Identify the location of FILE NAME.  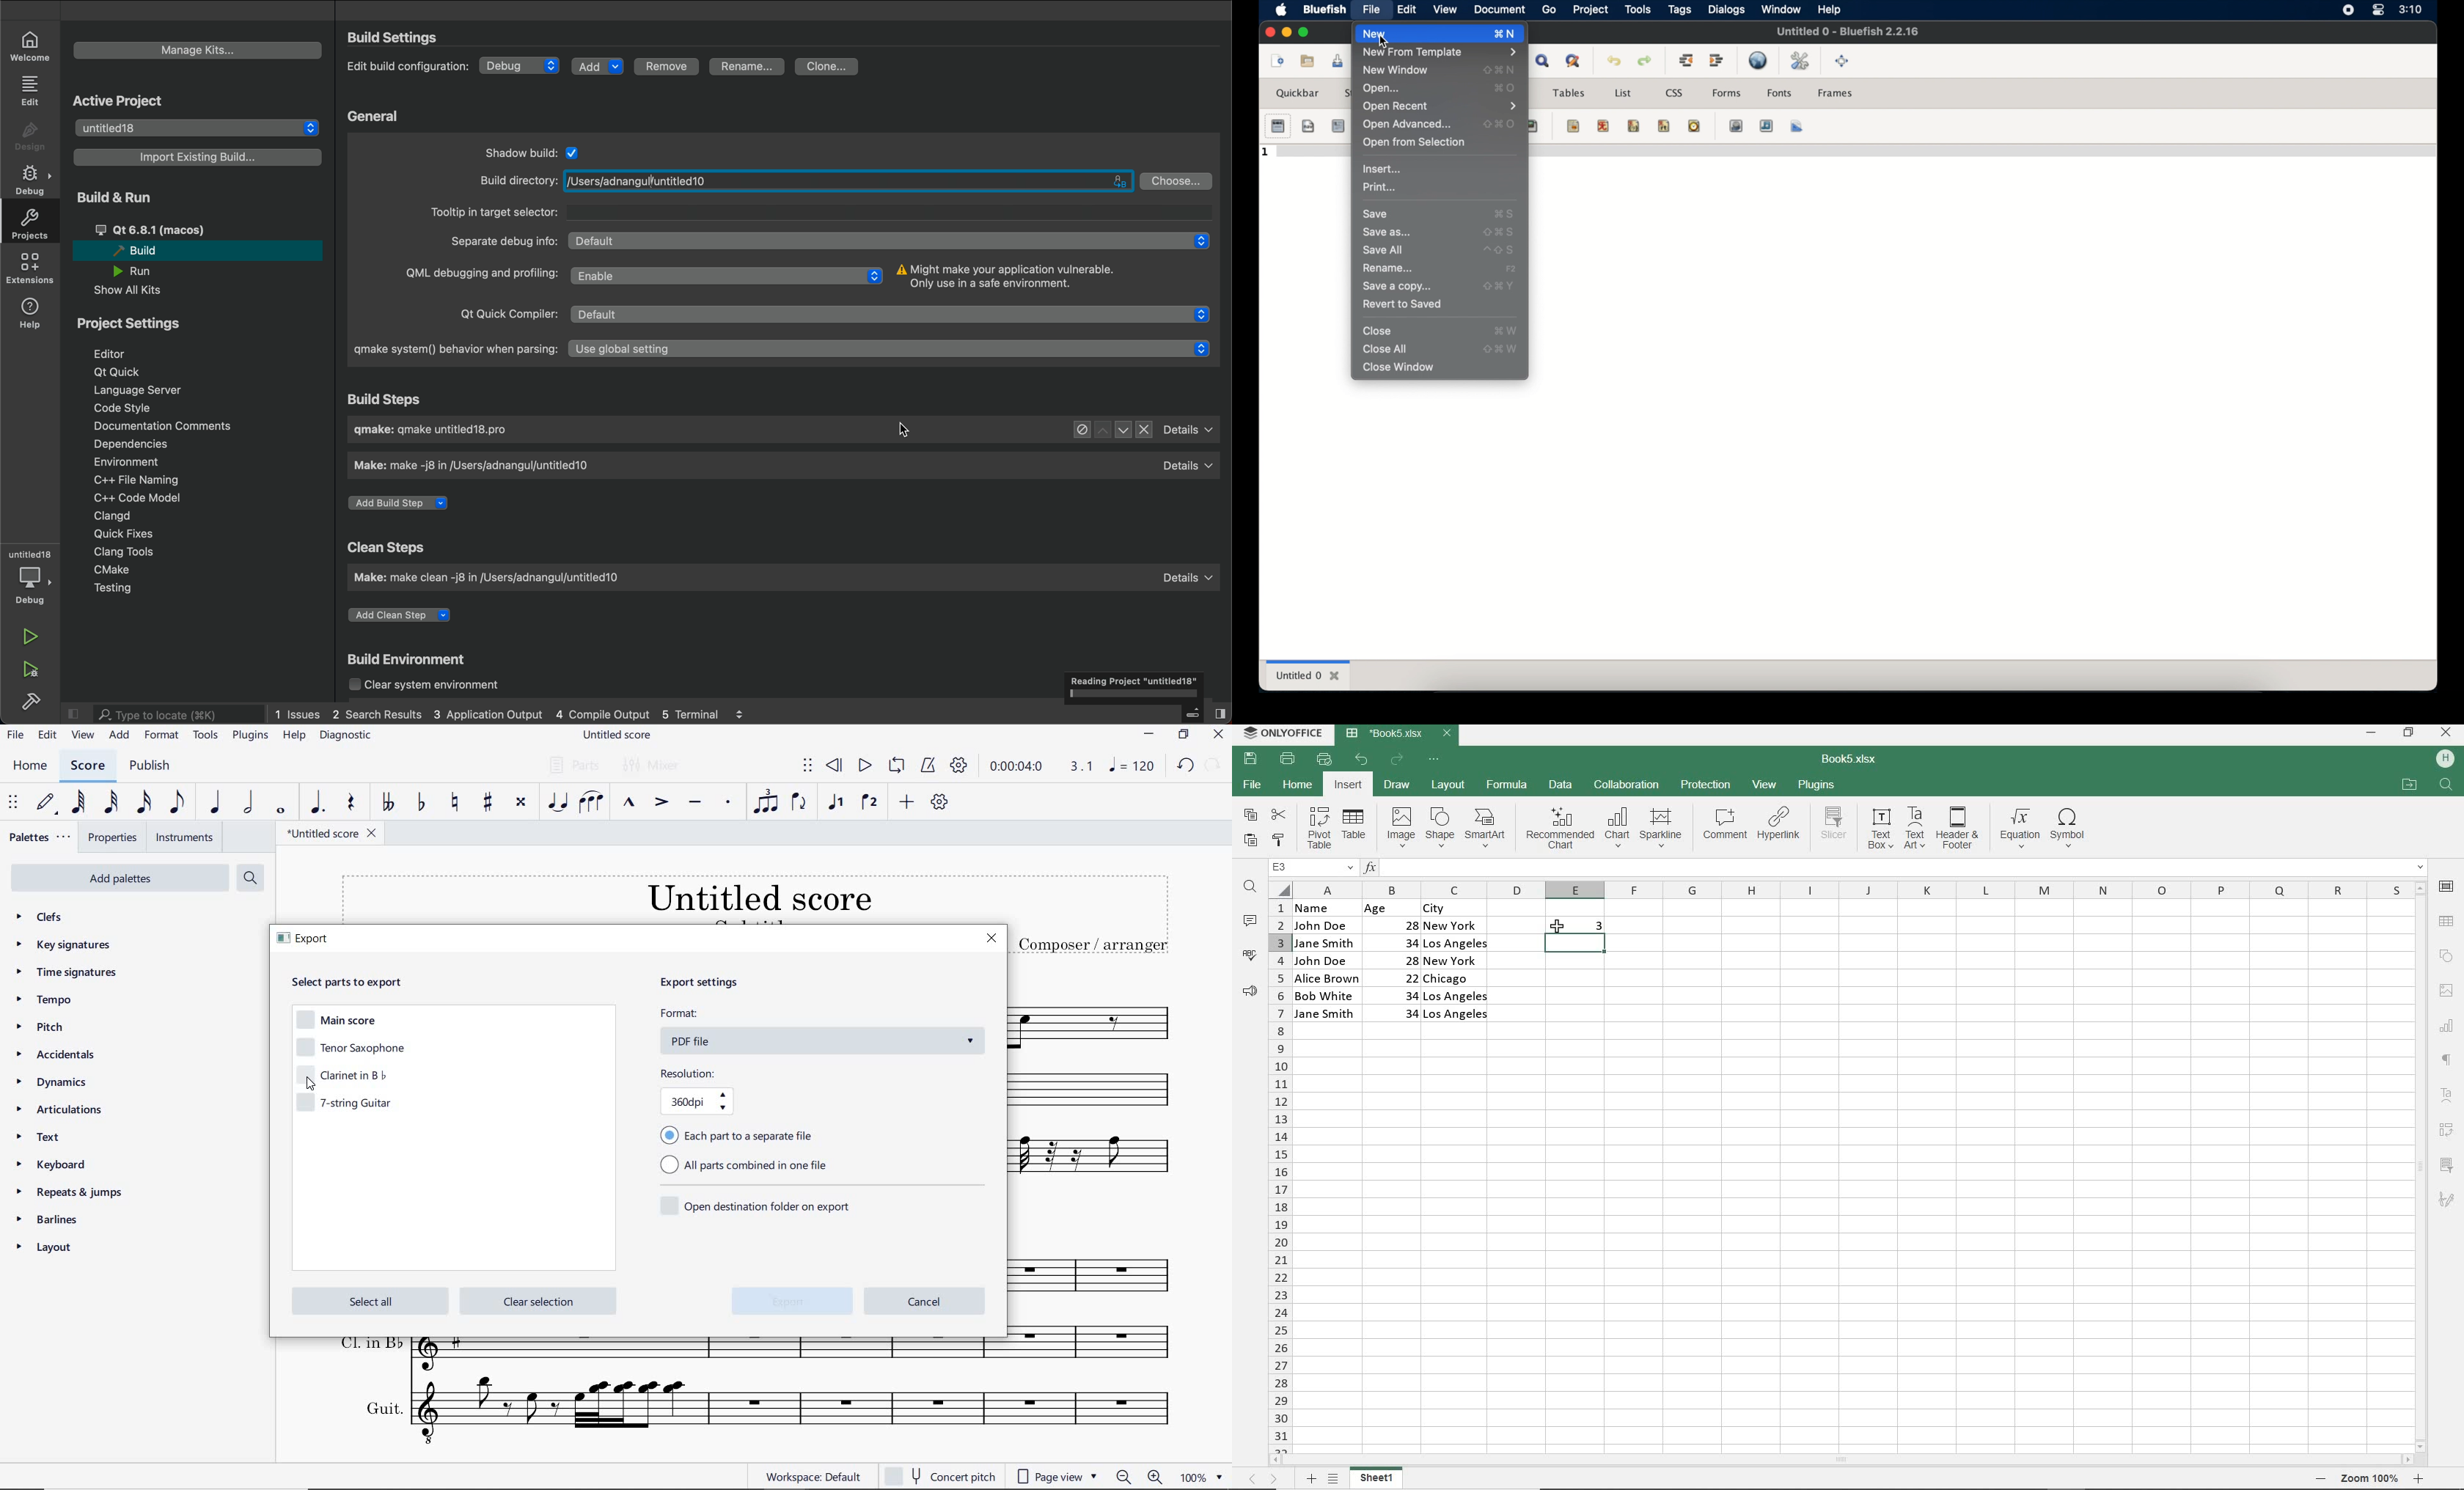
(331, 835).